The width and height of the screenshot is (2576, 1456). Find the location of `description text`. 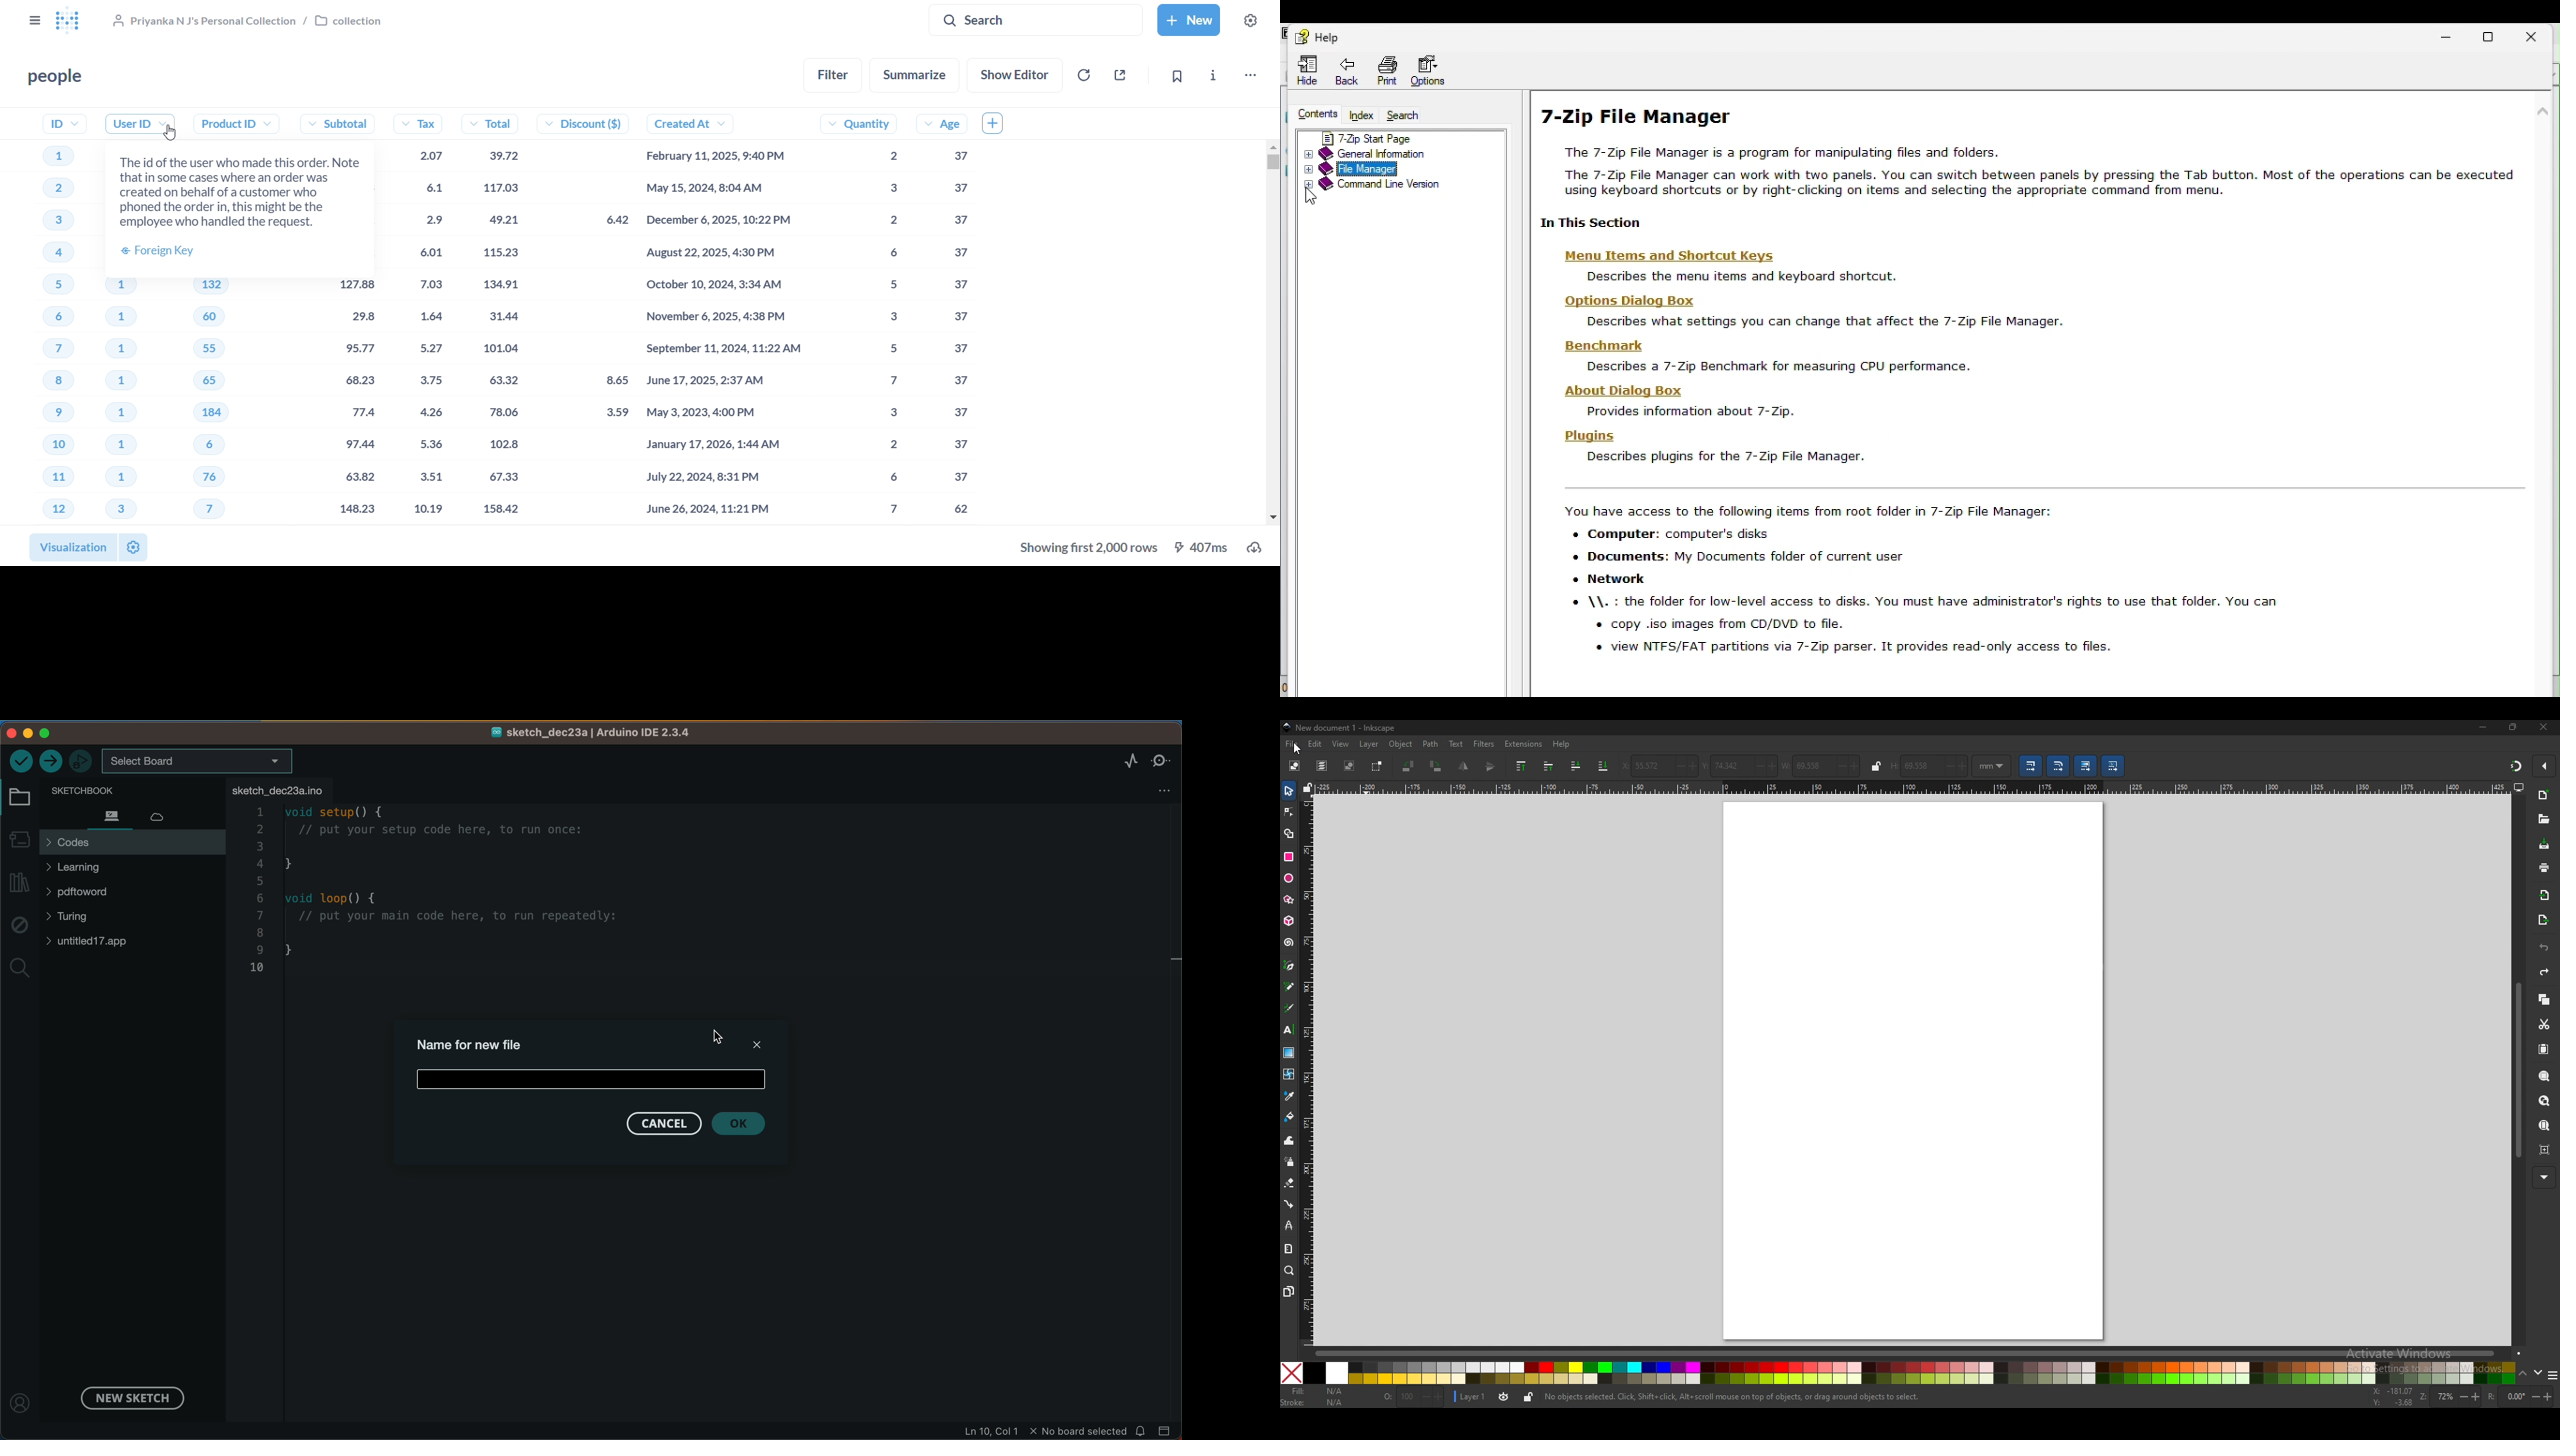

description text is located at coordinates (1768, 368).